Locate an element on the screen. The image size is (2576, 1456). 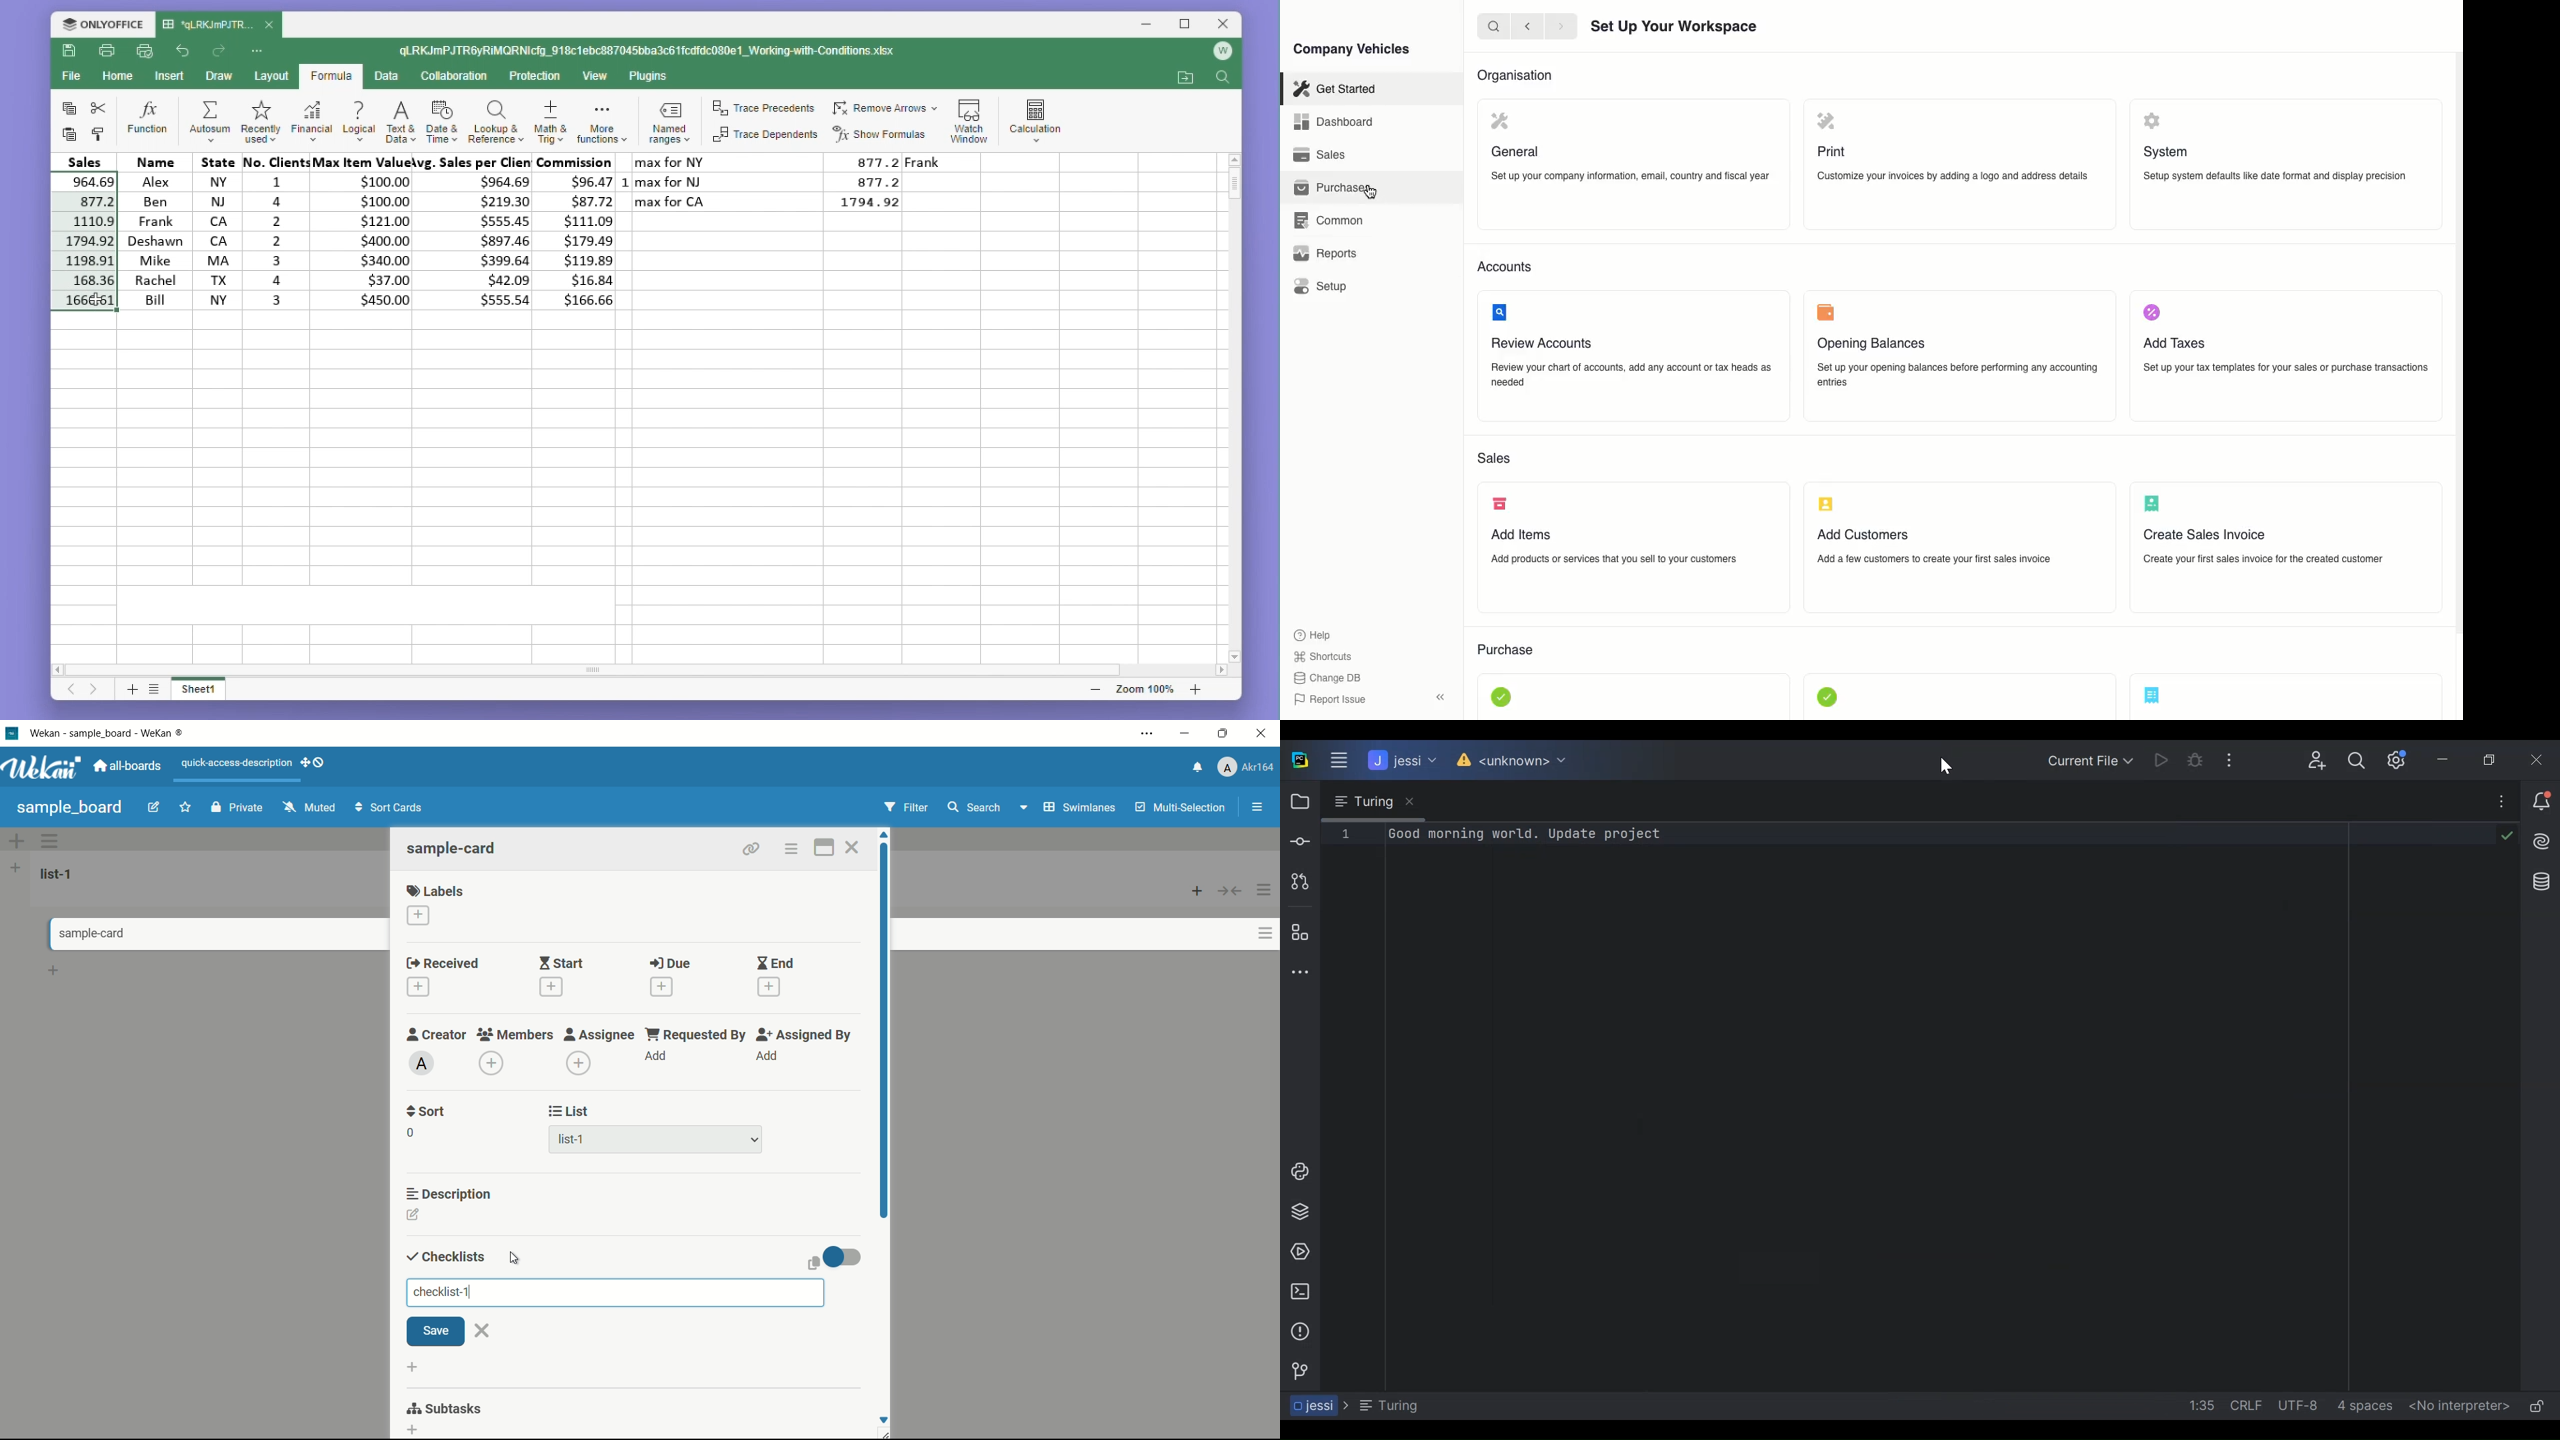
maximize is located at coordinates (1225, 734).